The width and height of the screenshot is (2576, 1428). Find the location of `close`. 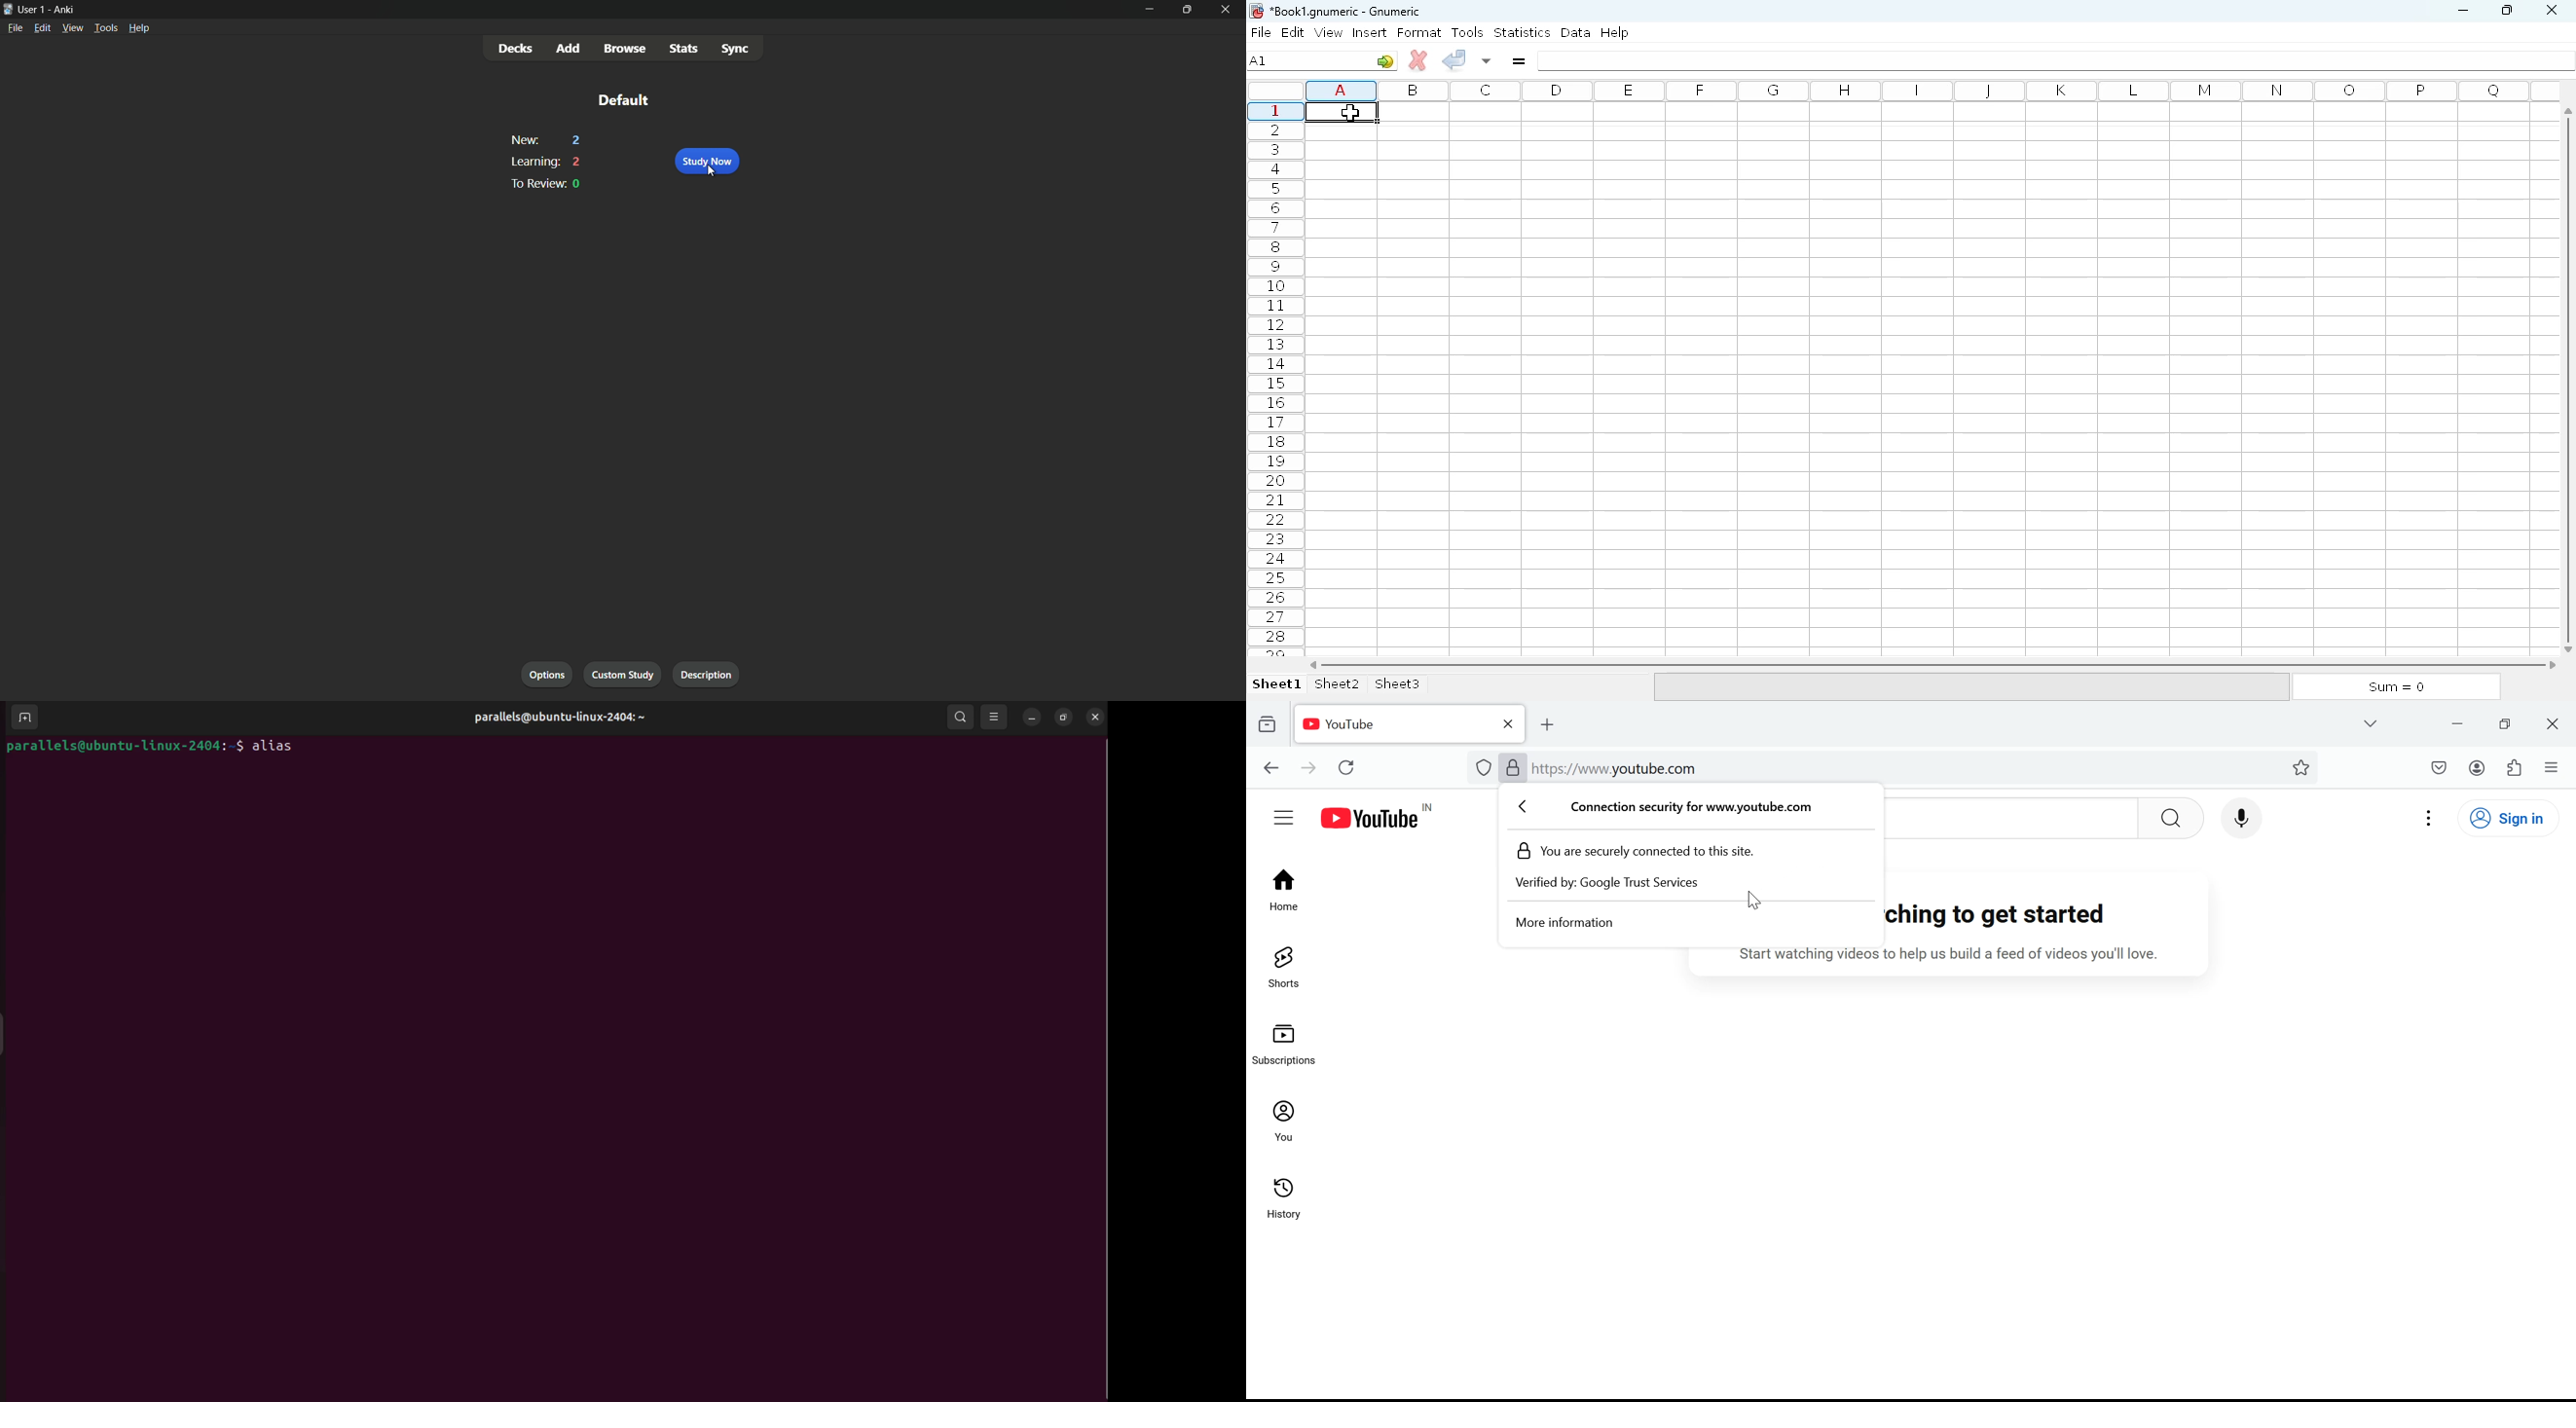

close is located at coordinates (2551, 11).